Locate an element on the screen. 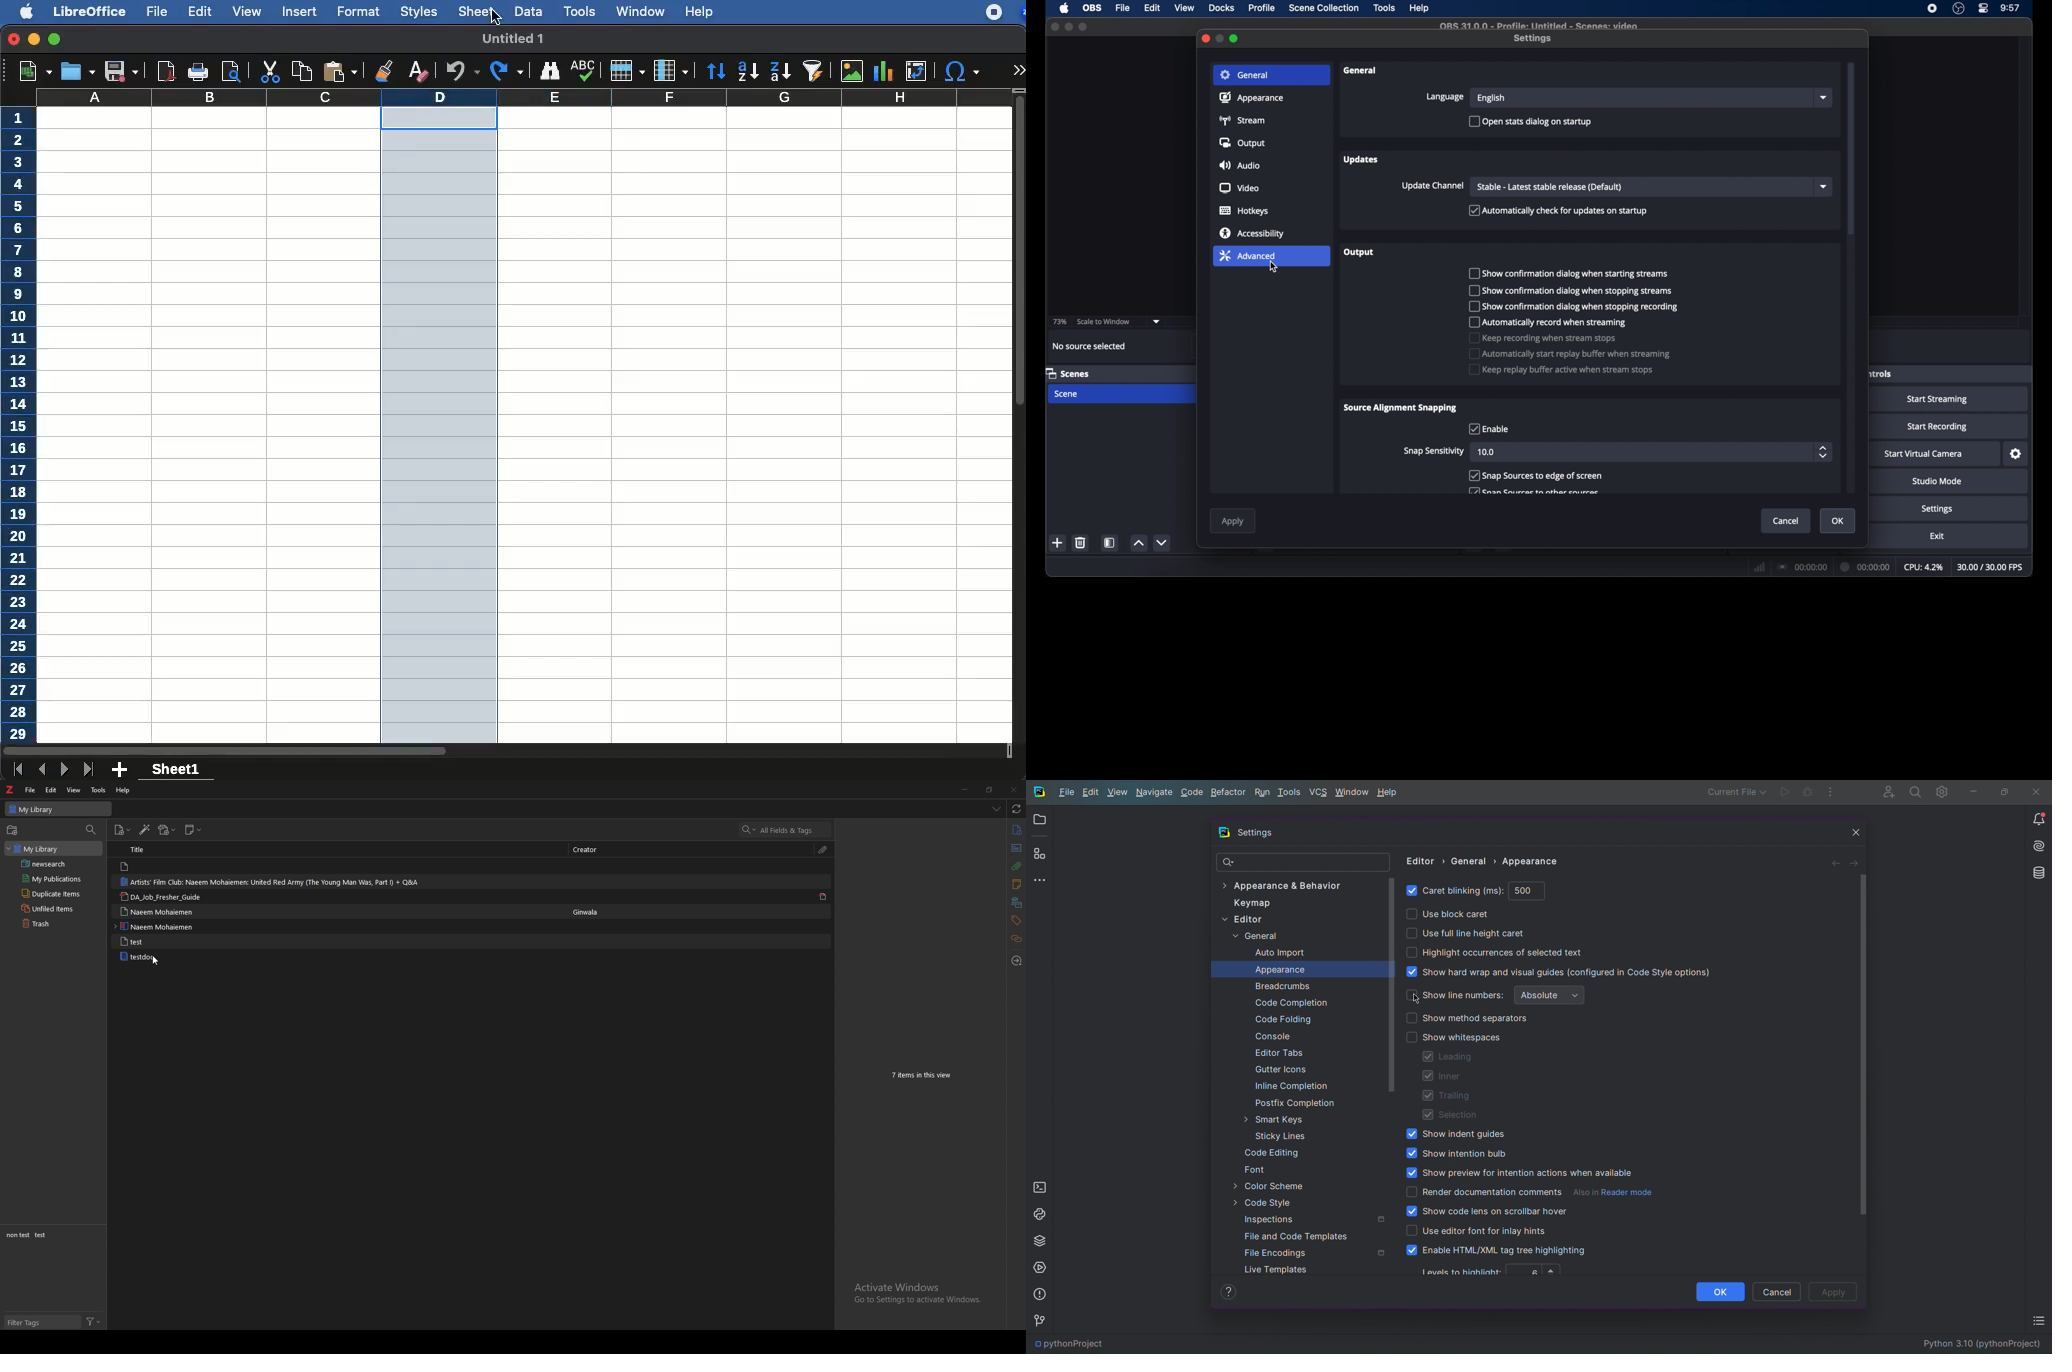 This screenshot has width=2072, height=1372. testdoc is located at coordinates (154, 957).